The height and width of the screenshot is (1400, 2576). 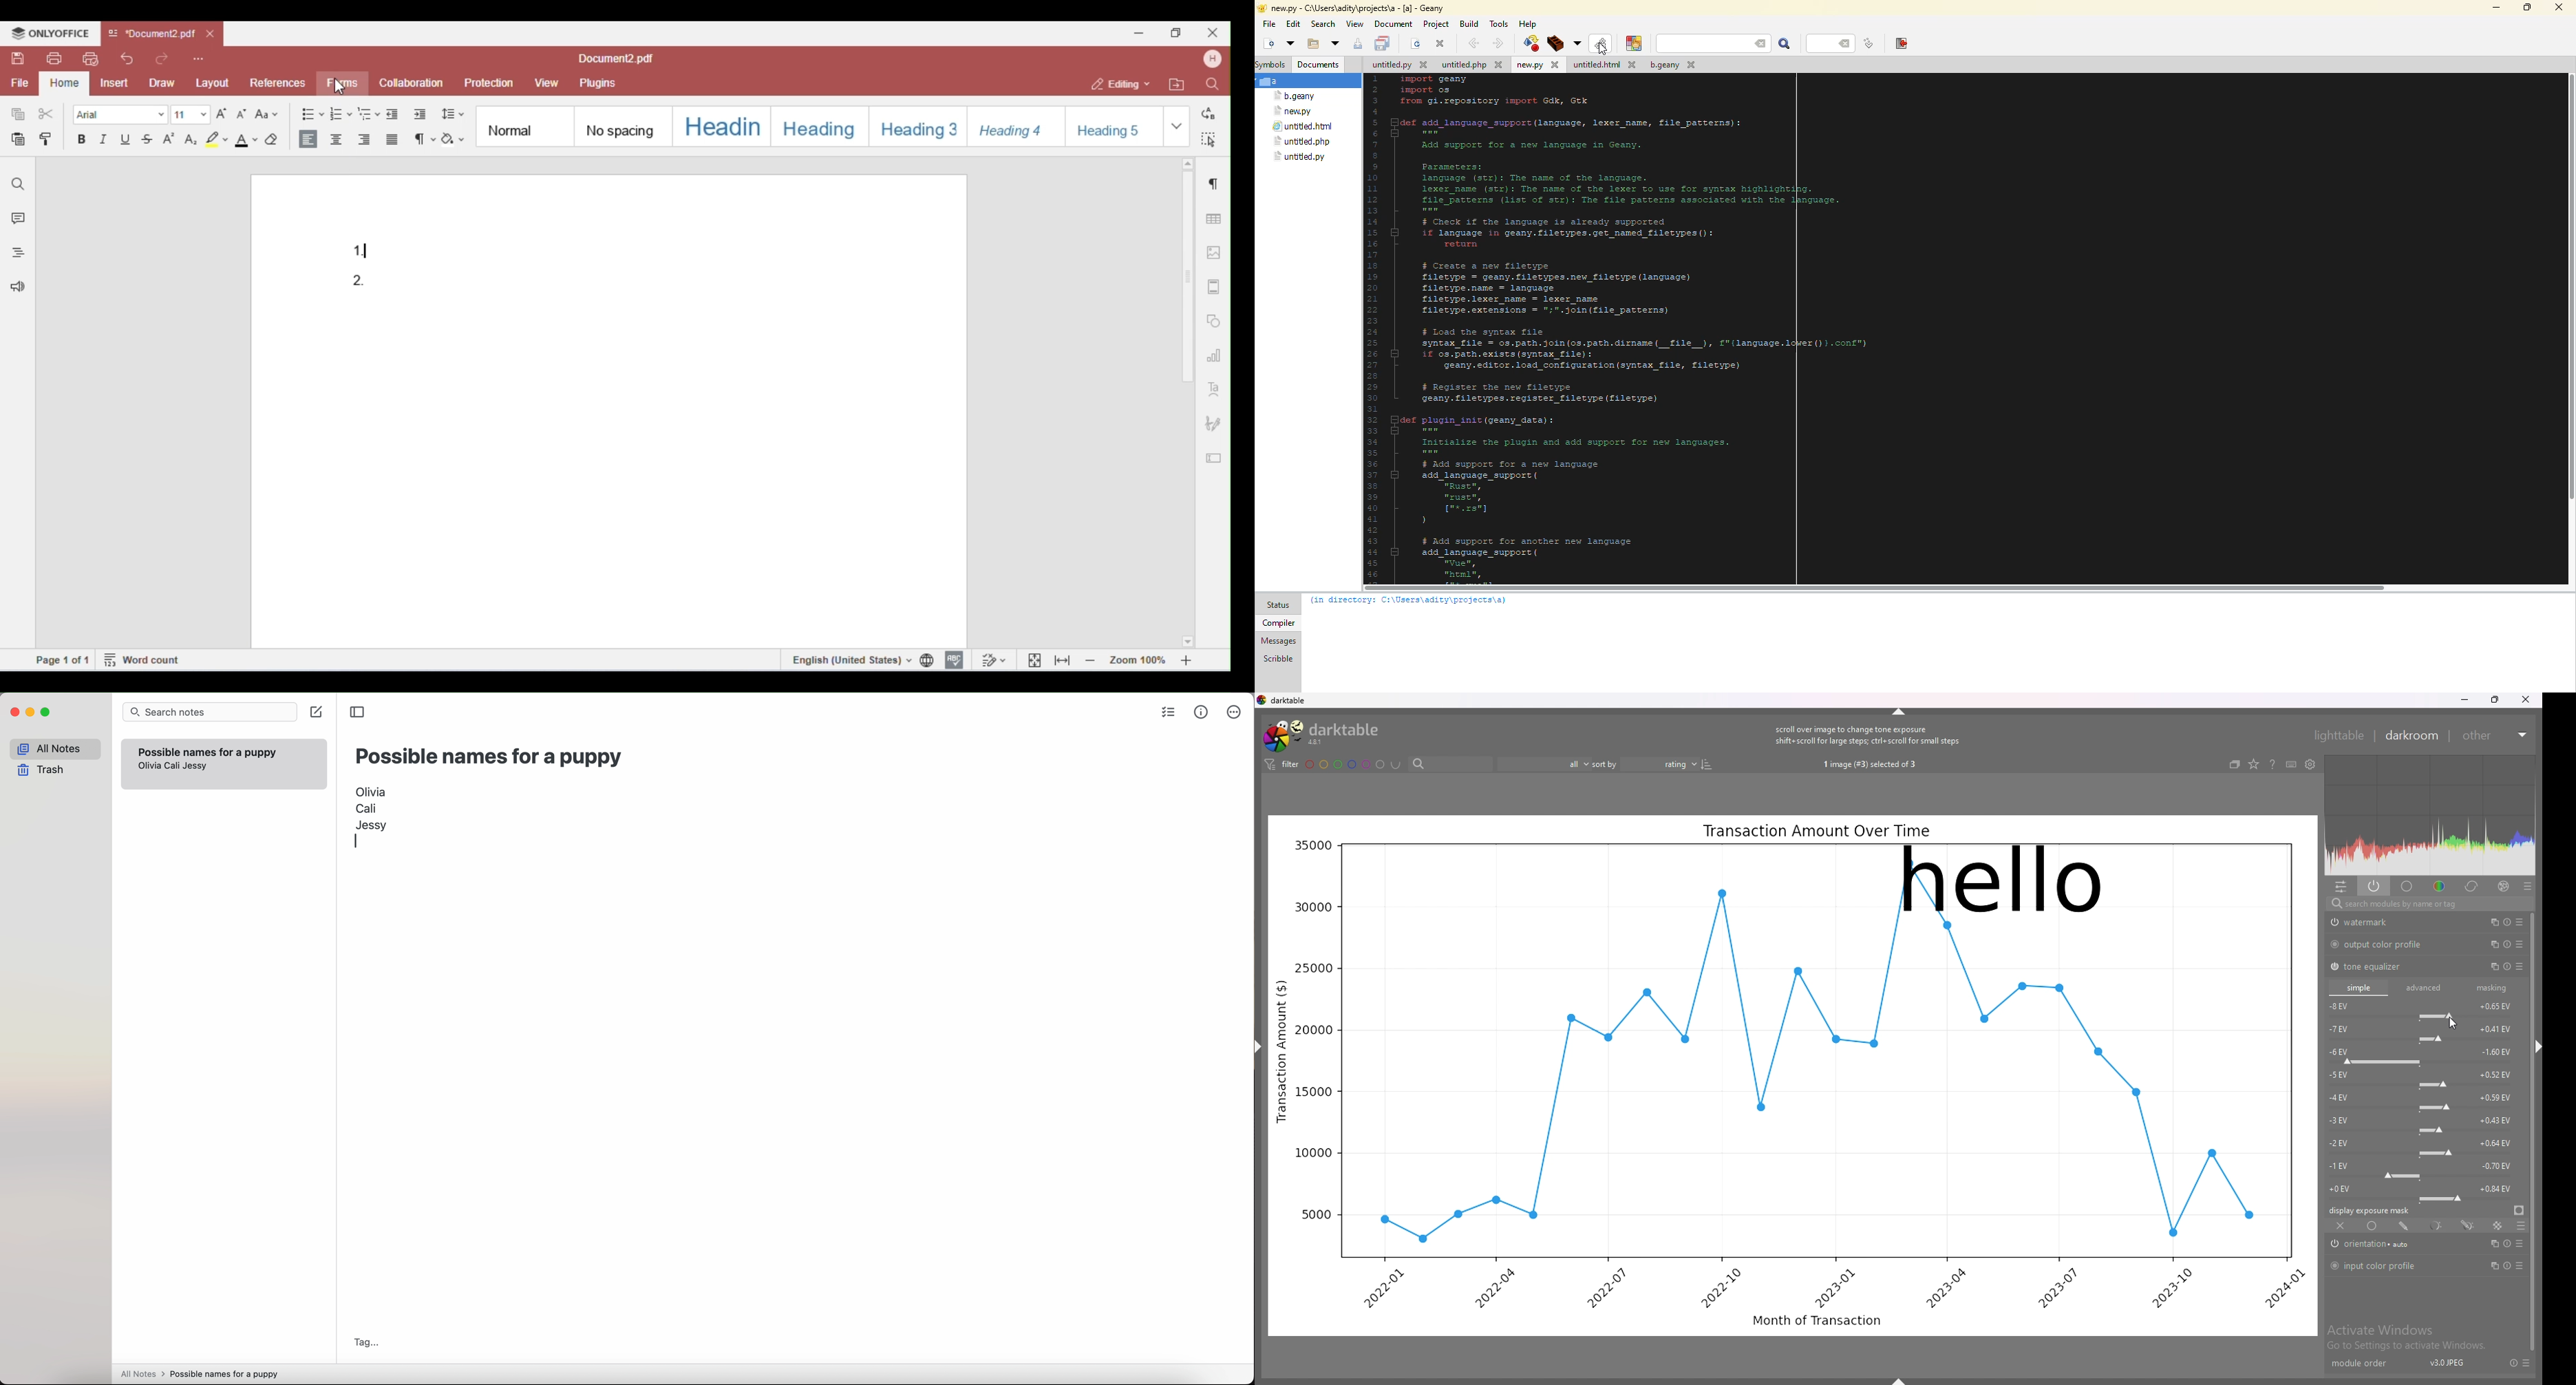 I want to click on switch off/on, so click(x=2333, y=944).